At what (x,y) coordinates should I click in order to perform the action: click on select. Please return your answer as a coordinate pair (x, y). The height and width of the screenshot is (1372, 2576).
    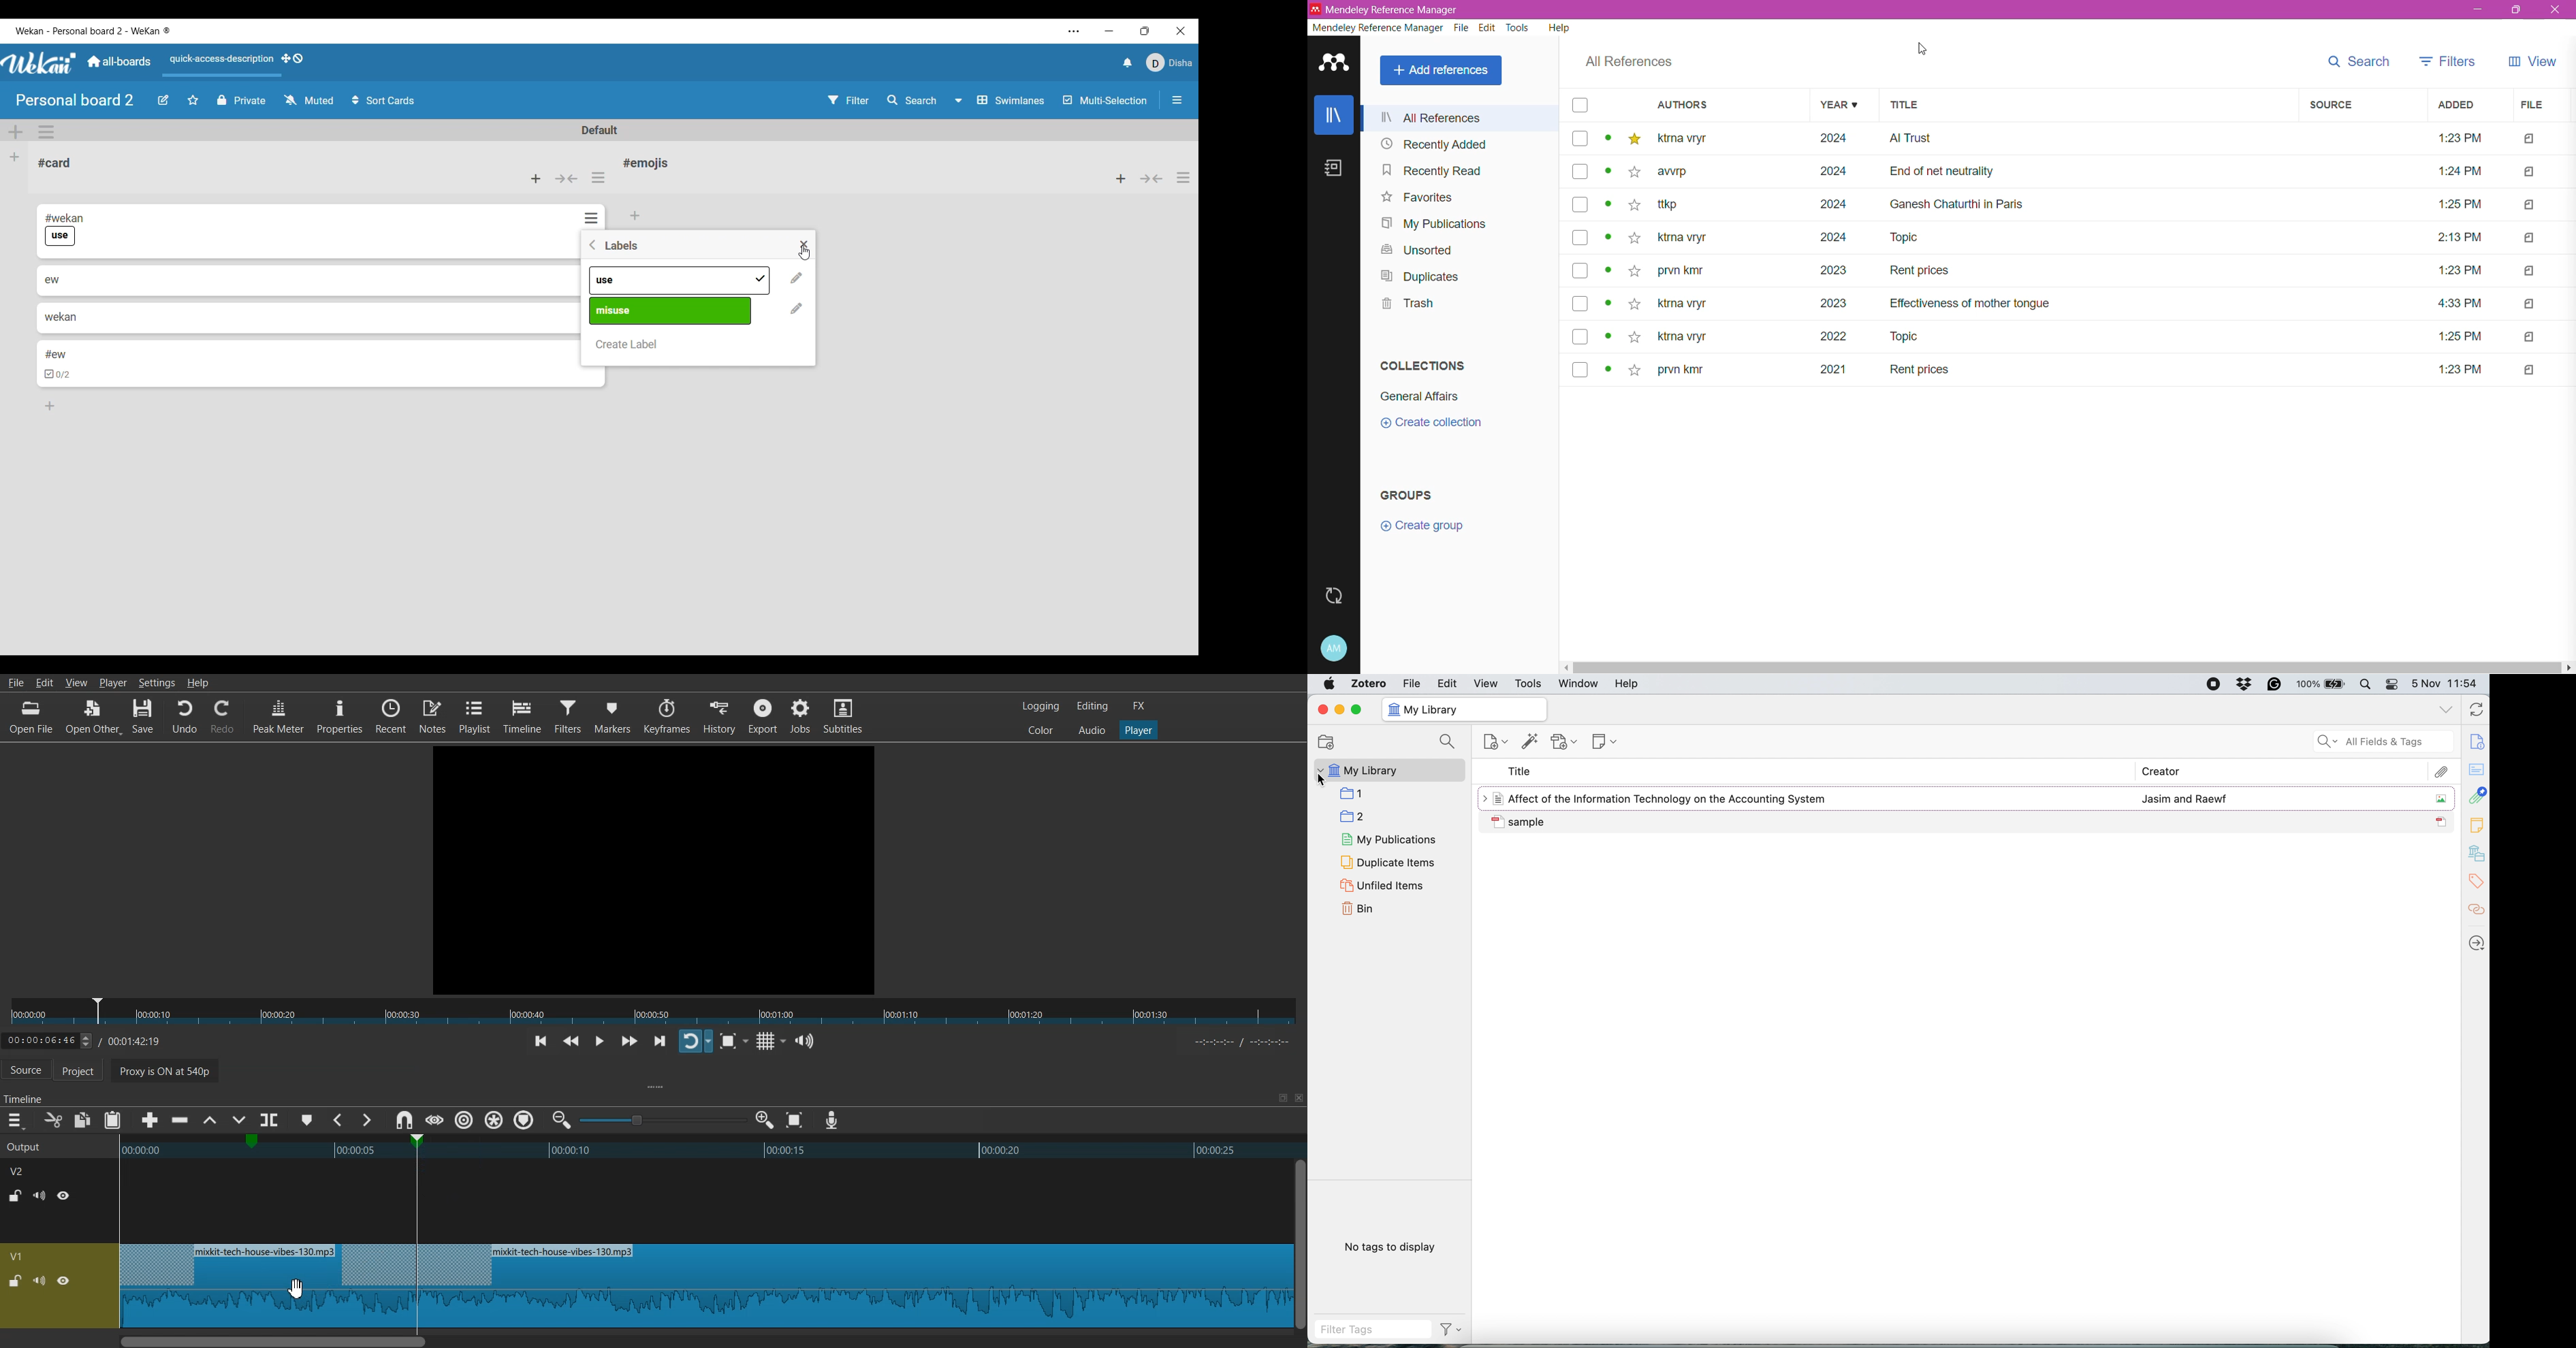
    Looking at the image, I should click on (1580, 239).